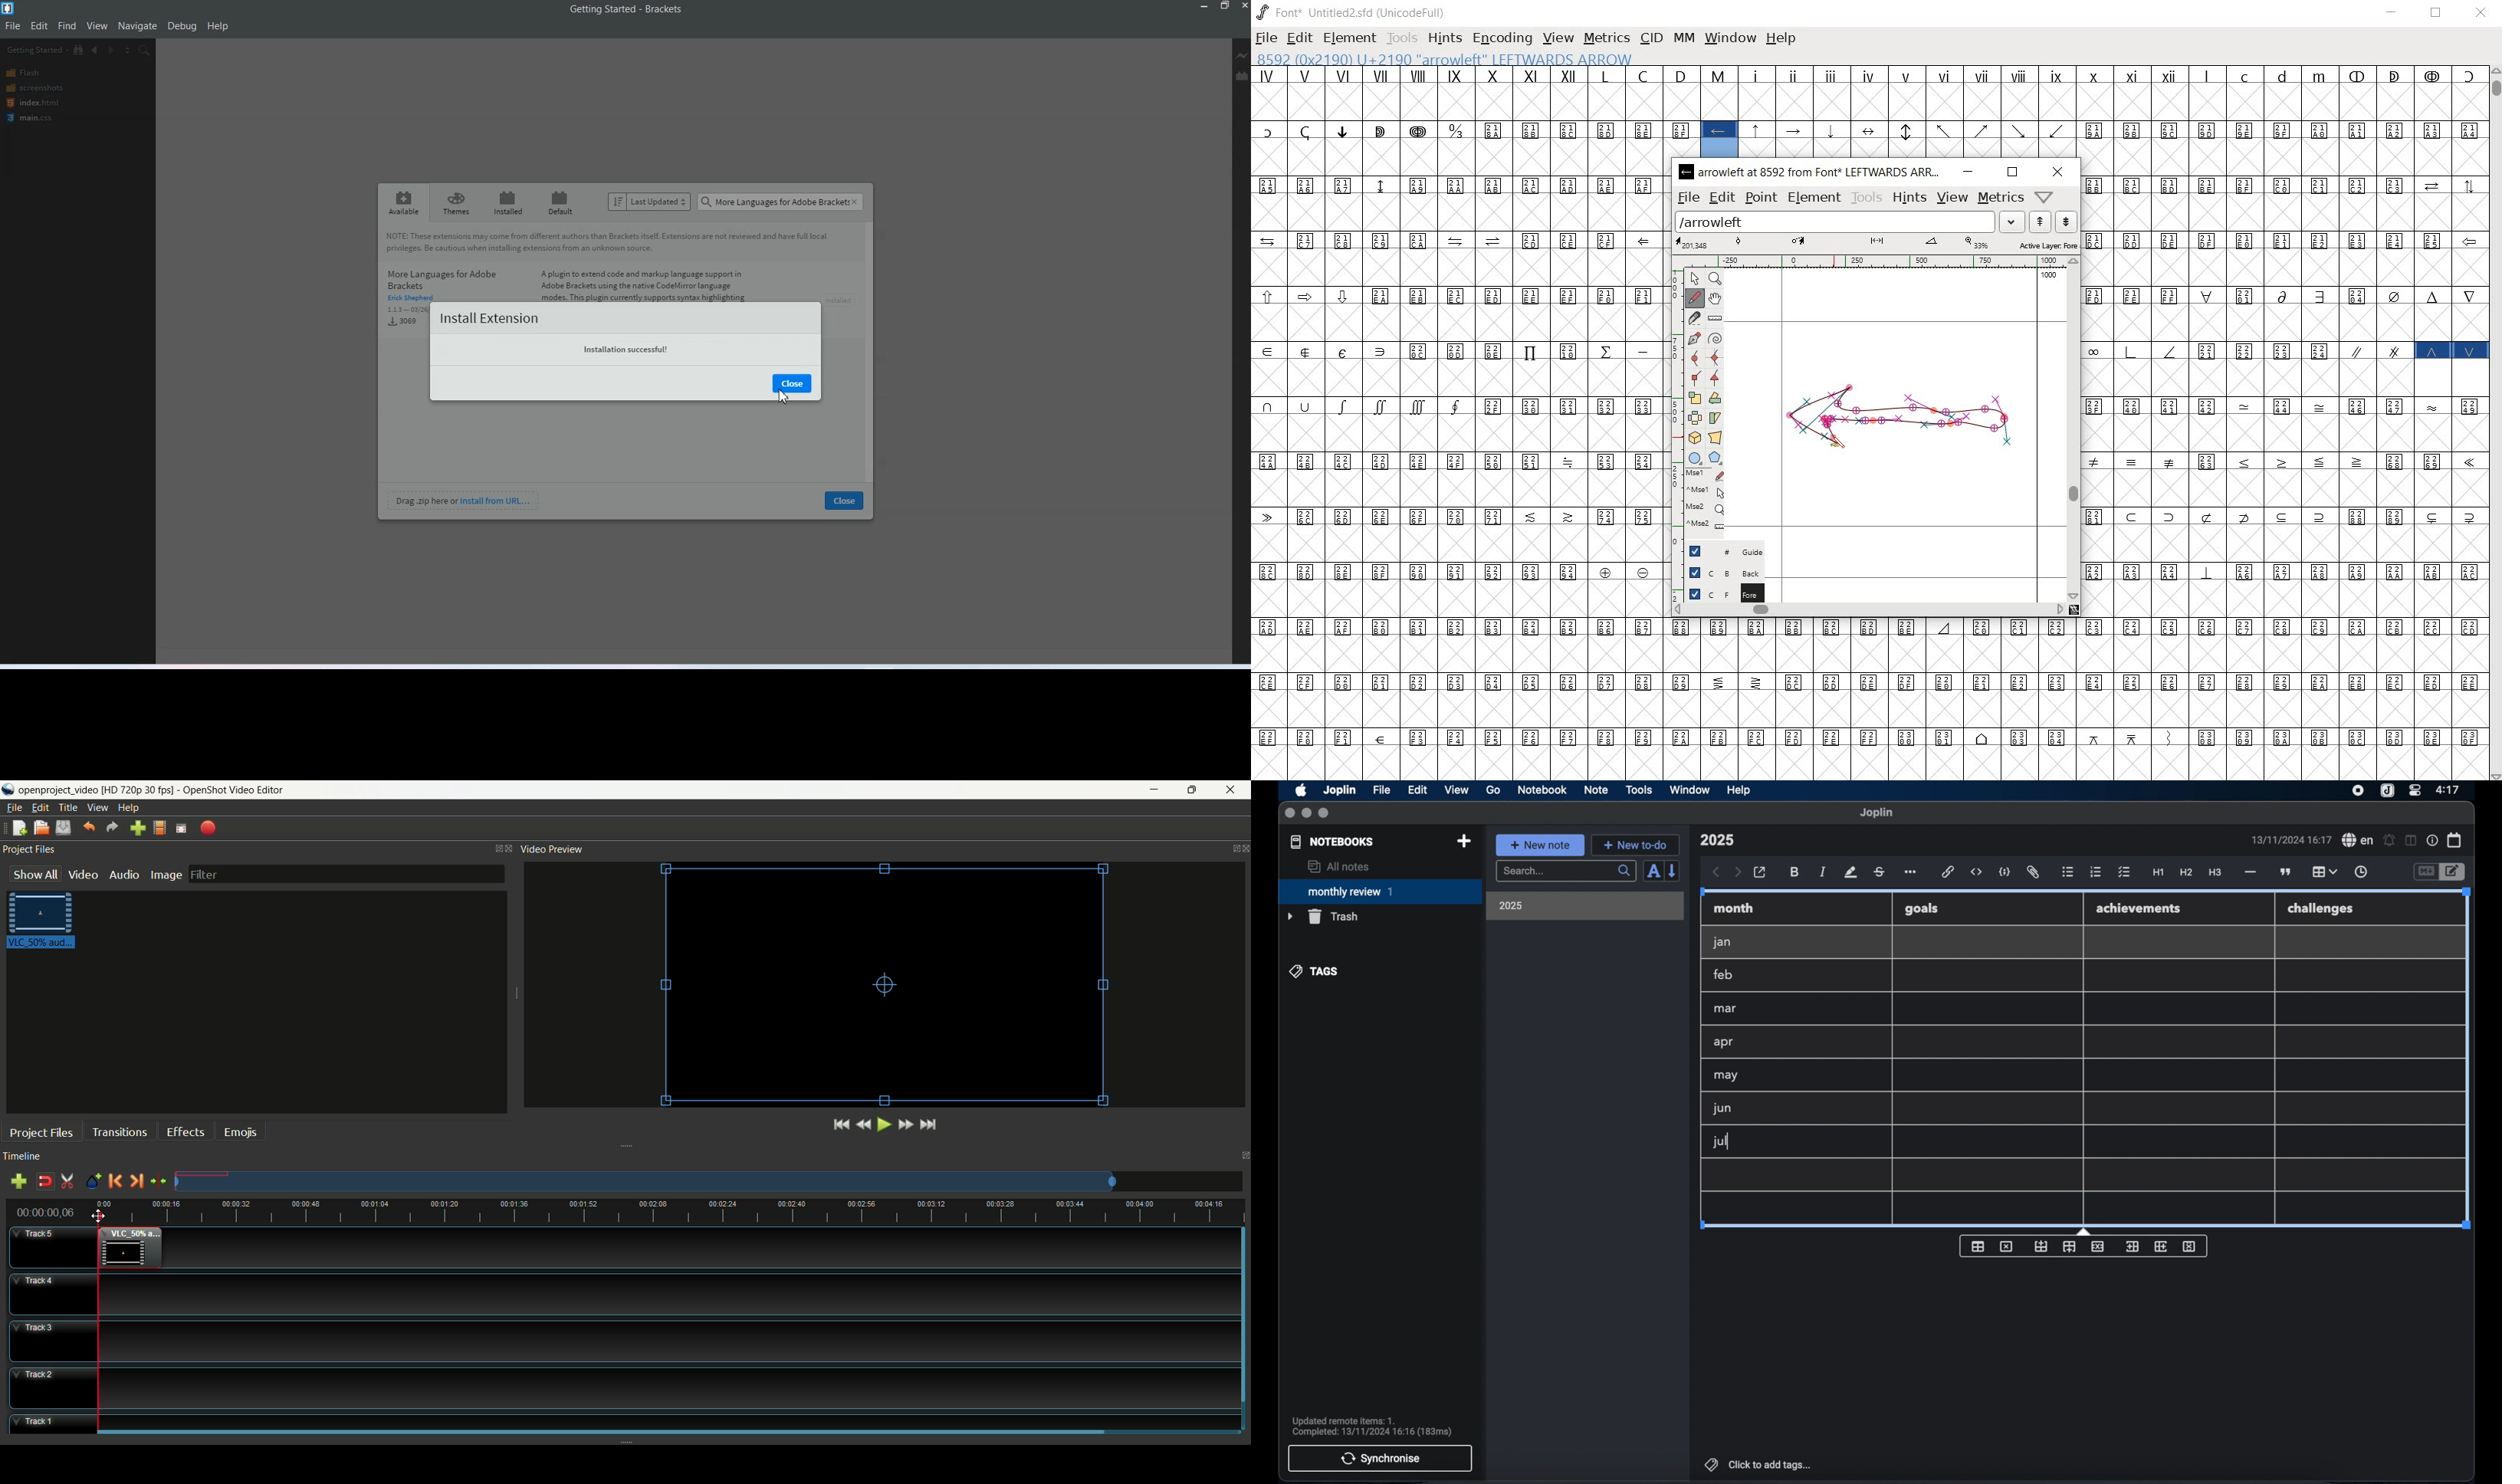 The width and height of the screenshot is (2520, 1484). What do you see at coordinates (1688, 197) in the screenshot?
I see `file` at bounding box center [1688, 197].